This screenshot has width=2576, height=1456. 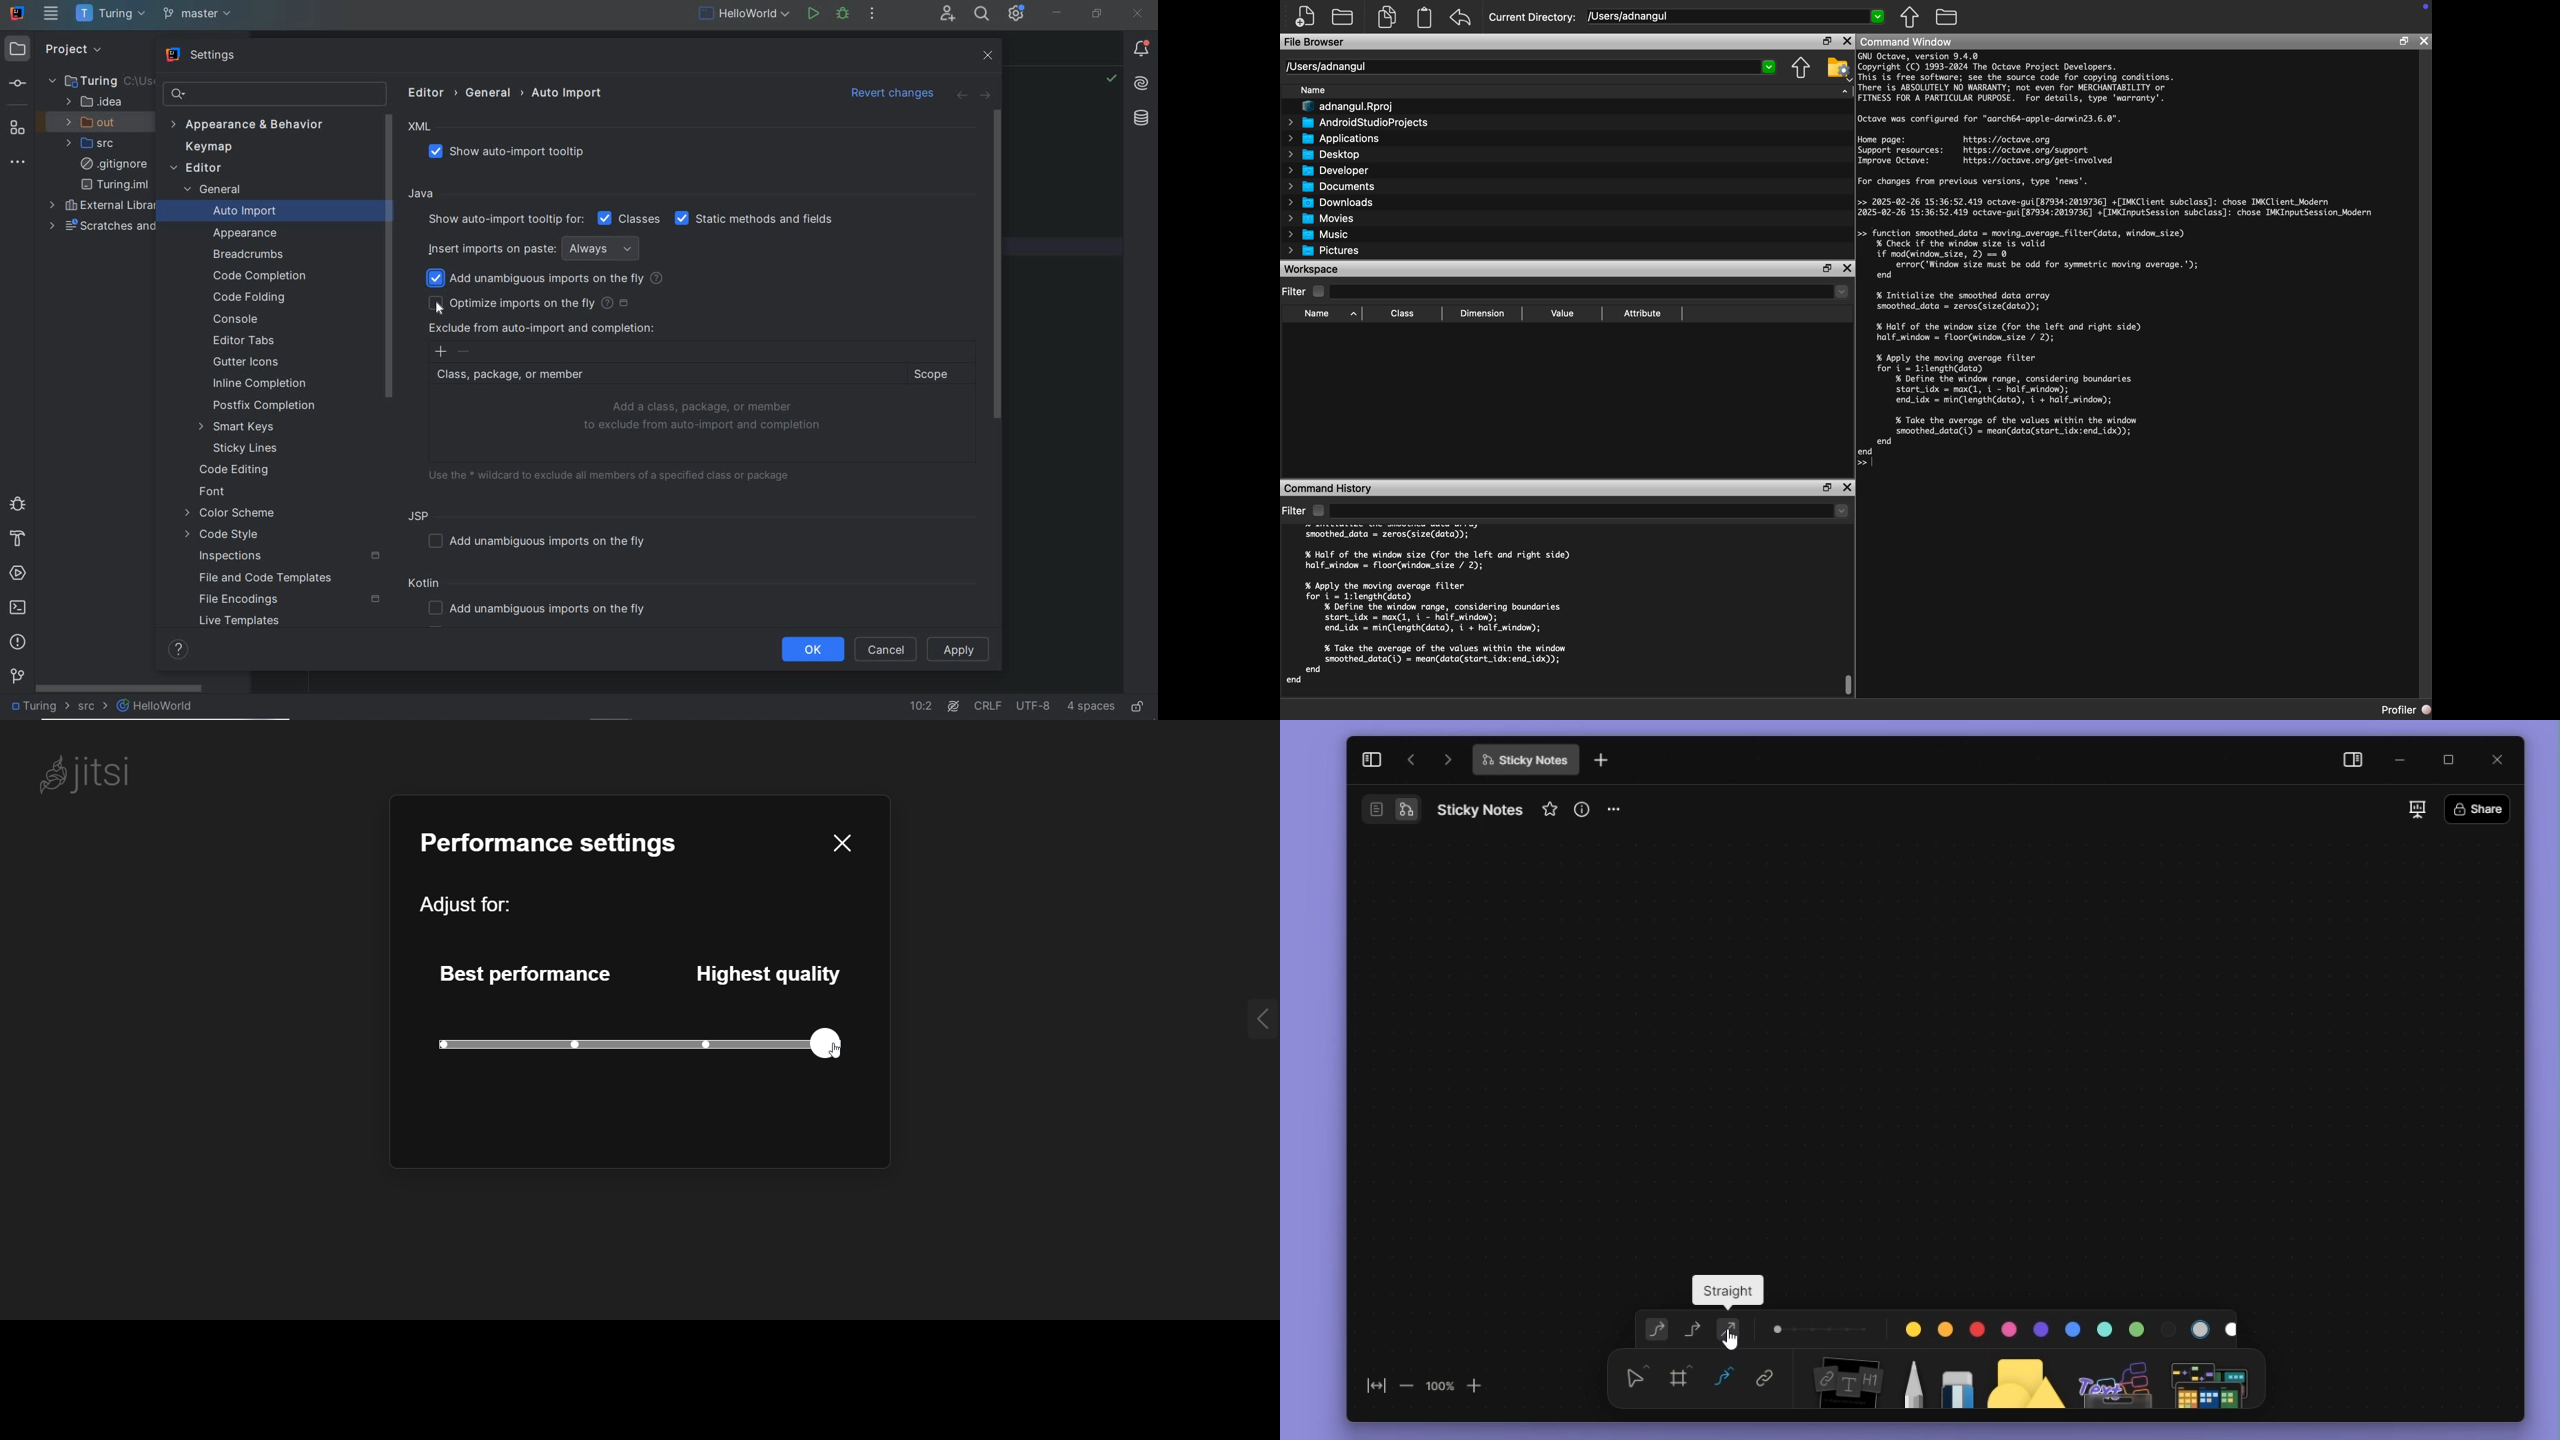 I want to click on adjust for, so click(x=465, y=900).